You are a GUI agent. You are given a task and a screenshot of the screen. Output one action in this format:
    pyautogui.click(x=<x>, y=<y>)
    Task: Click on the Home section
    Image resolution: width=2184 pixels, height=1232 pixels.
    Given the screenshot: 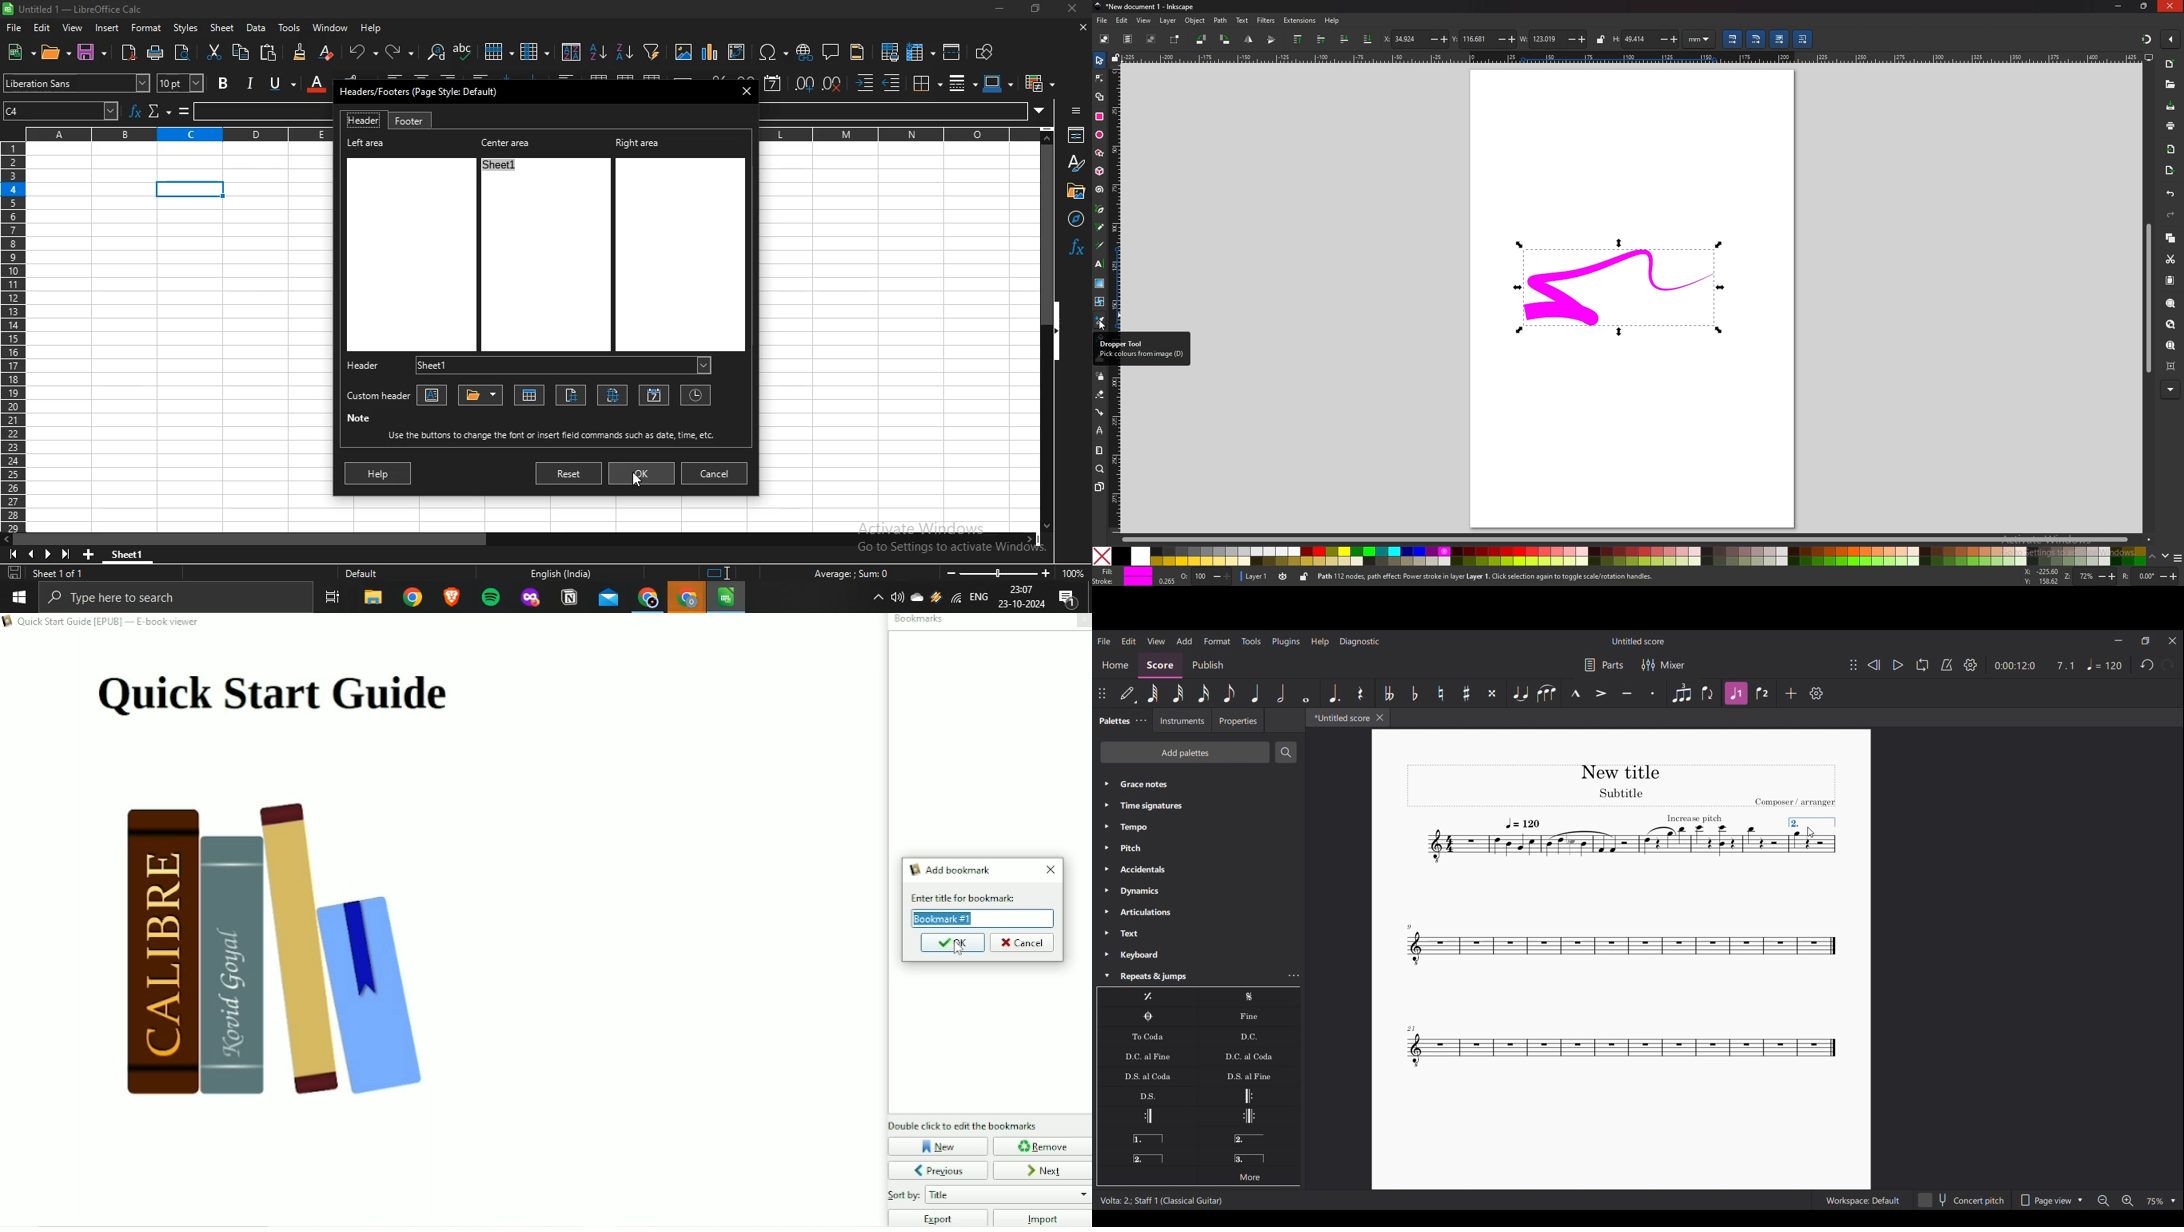 What is the action you would take?
    pyautogui.click(x=1115, y=665)
    